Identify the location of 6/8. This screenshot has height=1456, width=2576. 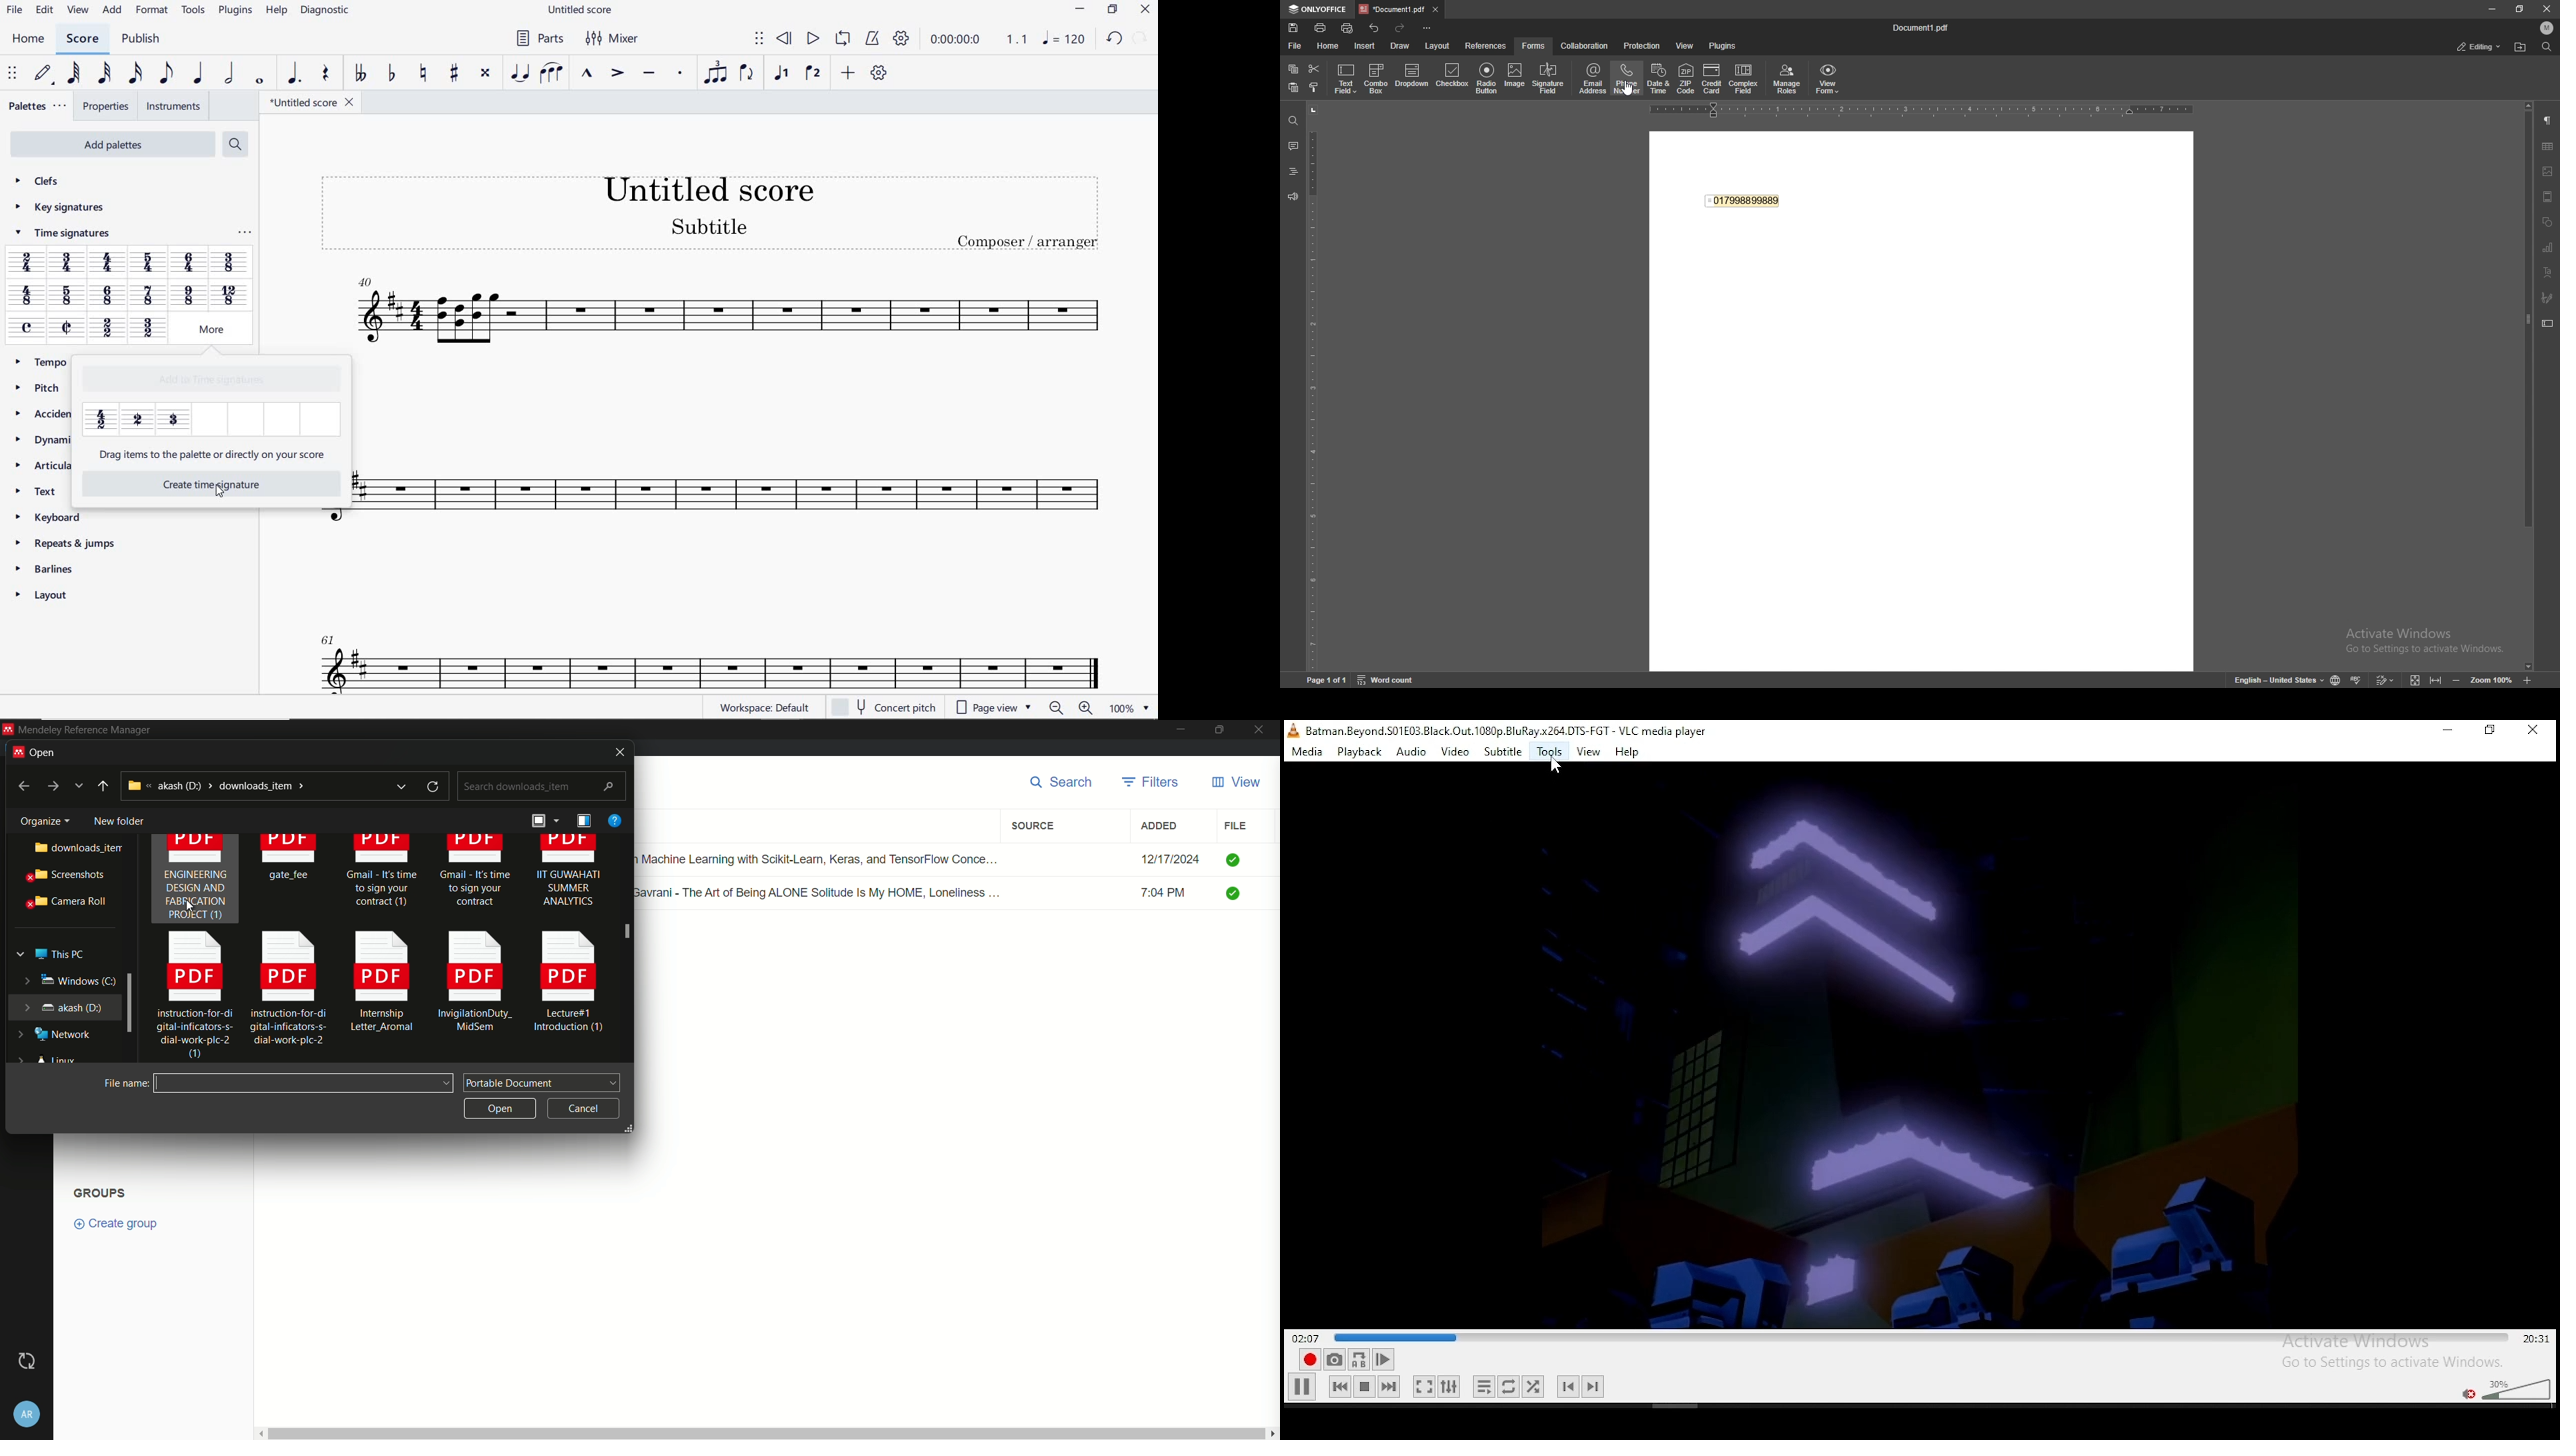
(108, 296).